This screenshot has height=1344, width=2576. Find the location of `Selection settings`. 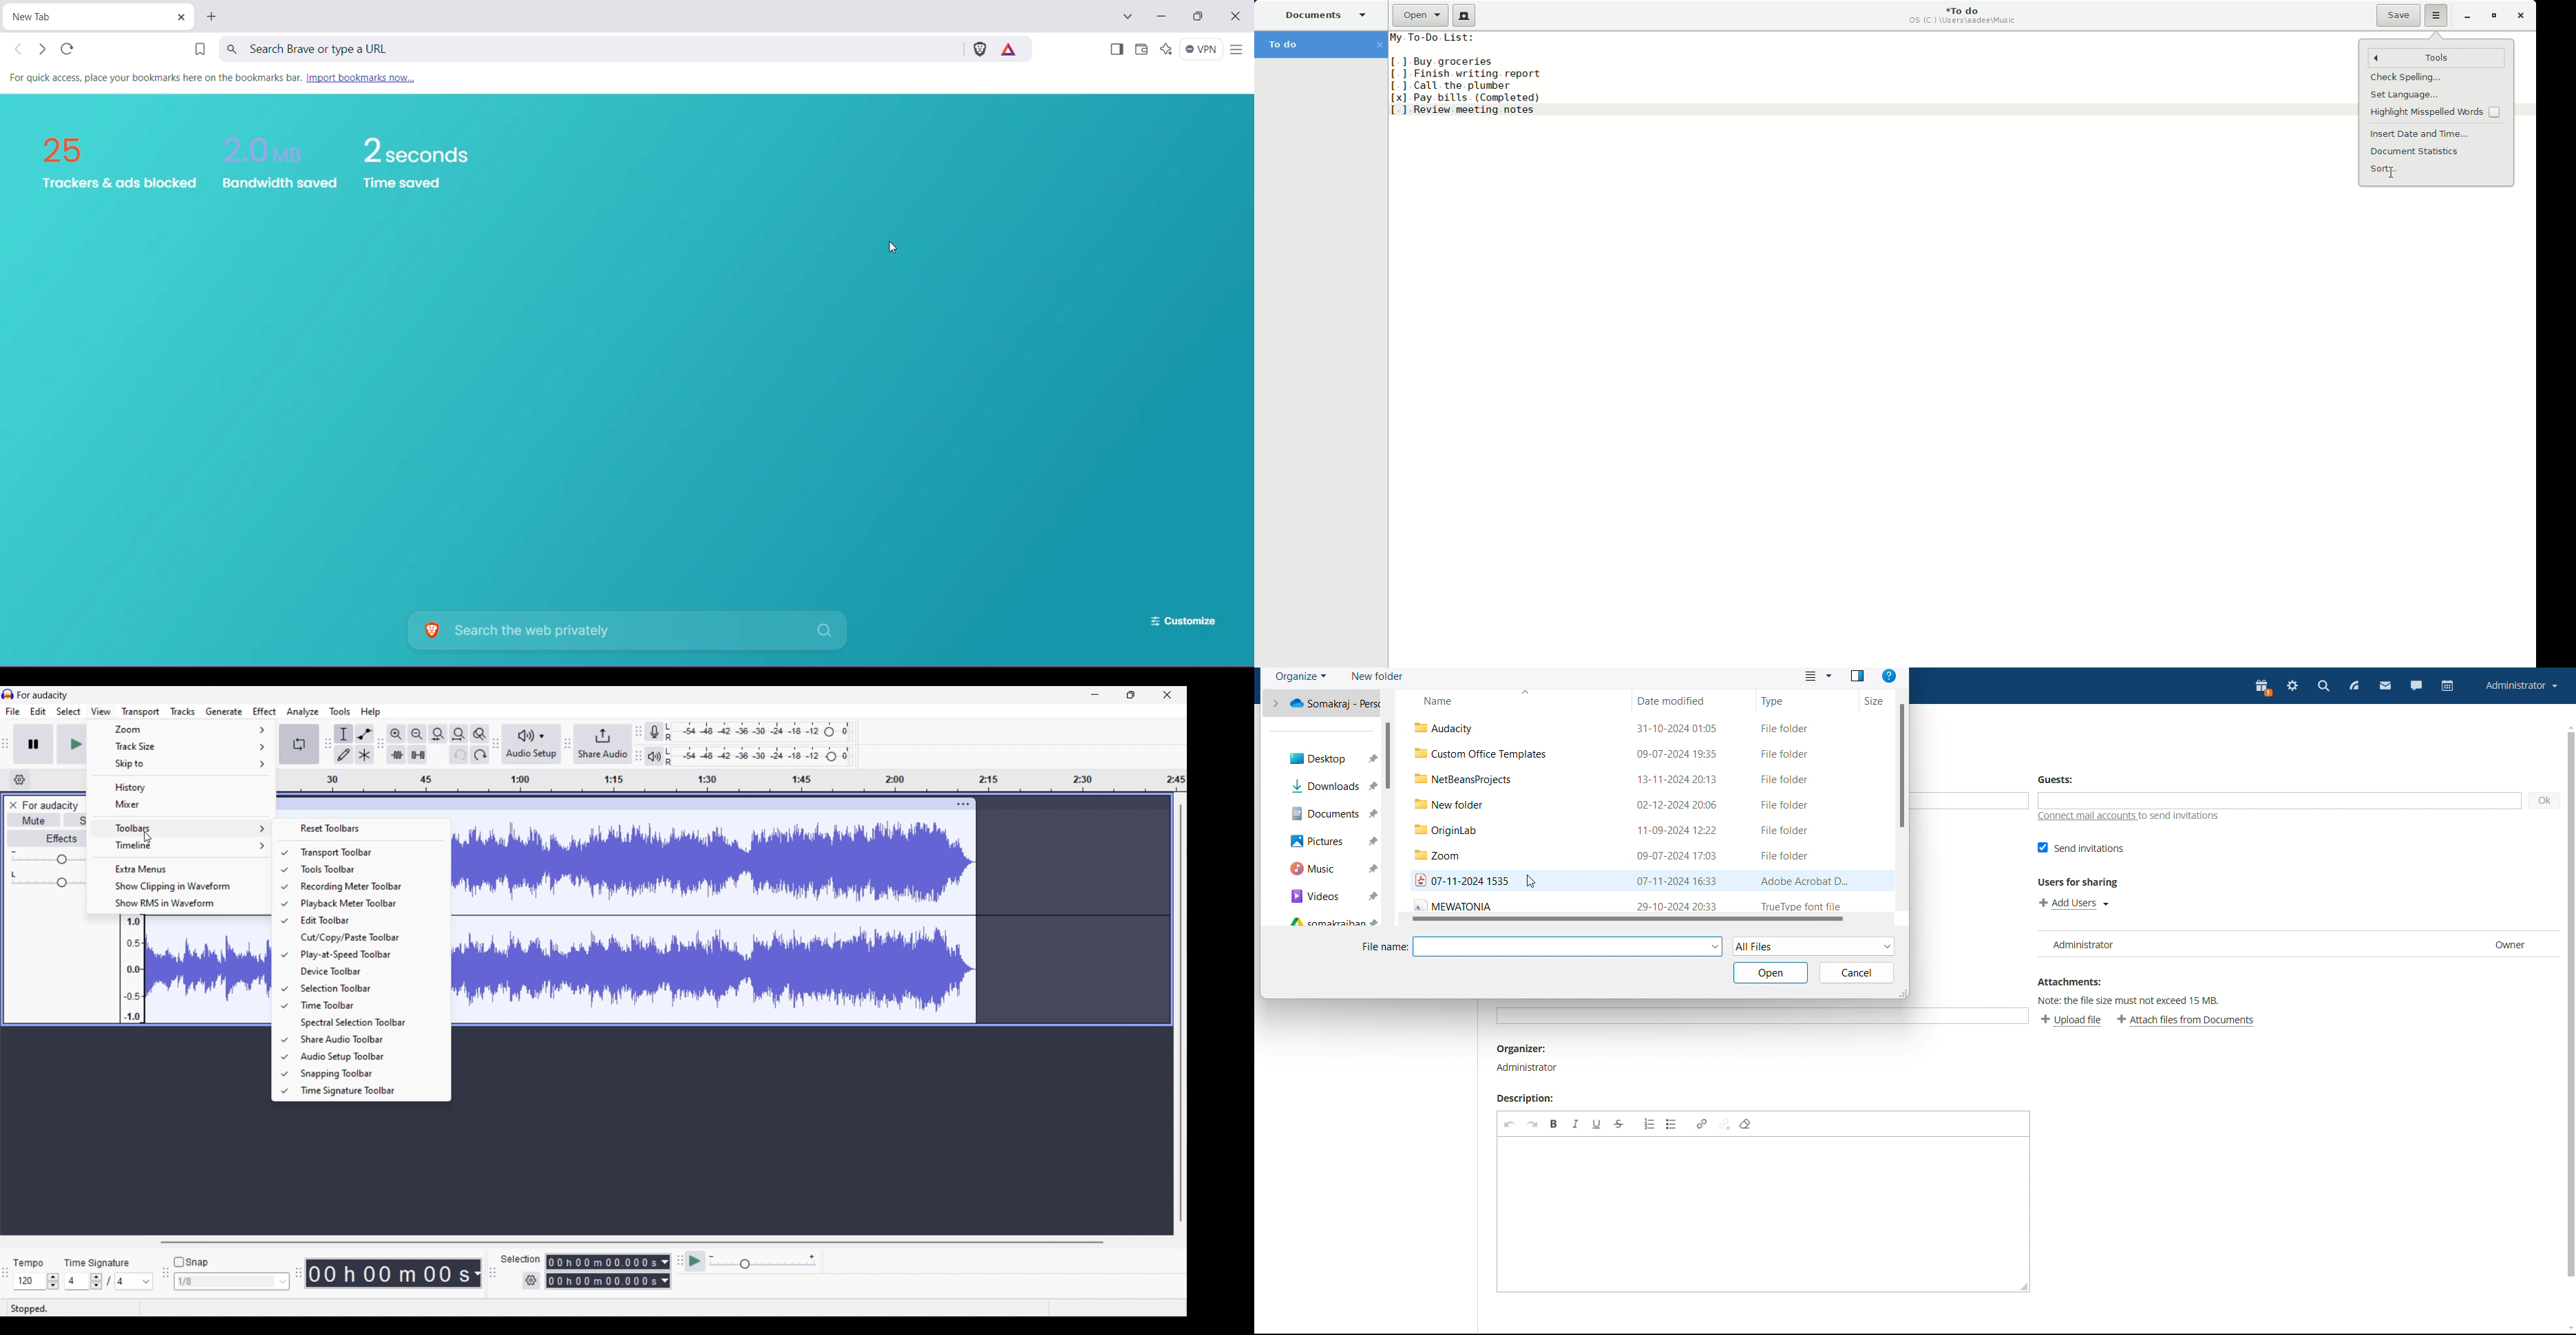

Selection settings is located at coordinates (531, 1281).